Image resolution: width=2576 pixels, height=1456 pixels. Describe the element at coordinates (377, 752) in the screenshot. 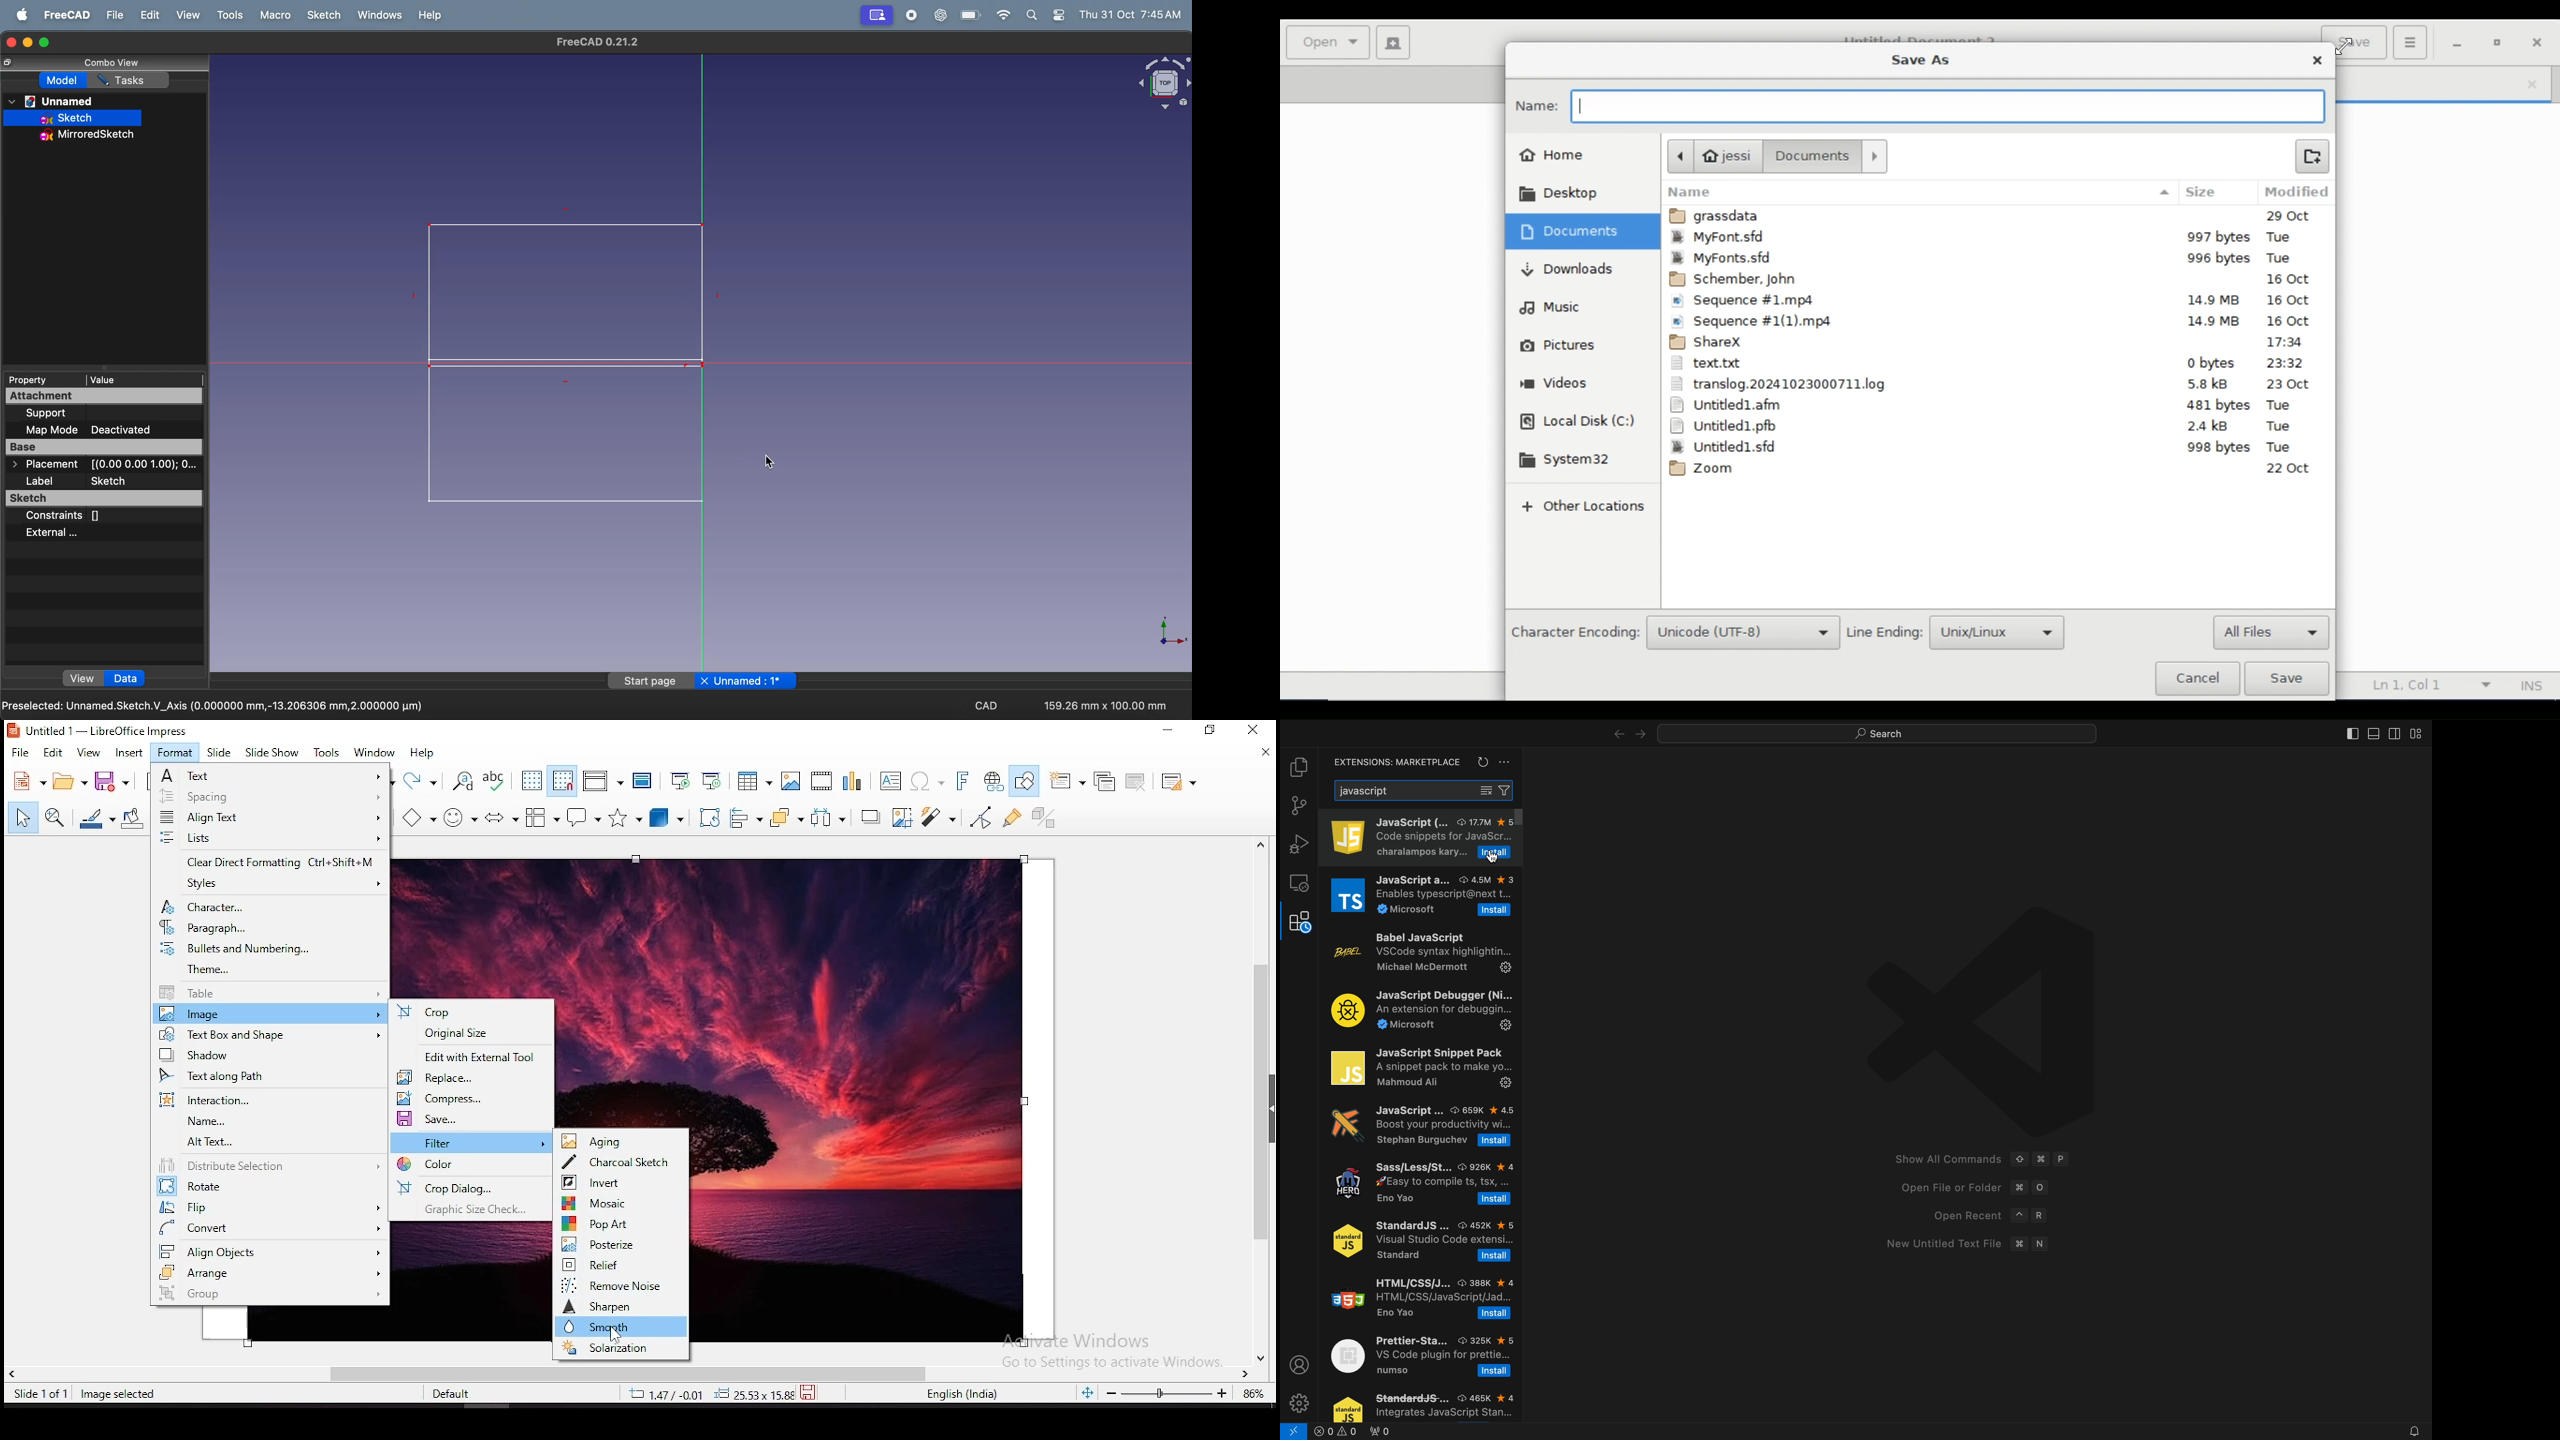

I see `window` at that location.